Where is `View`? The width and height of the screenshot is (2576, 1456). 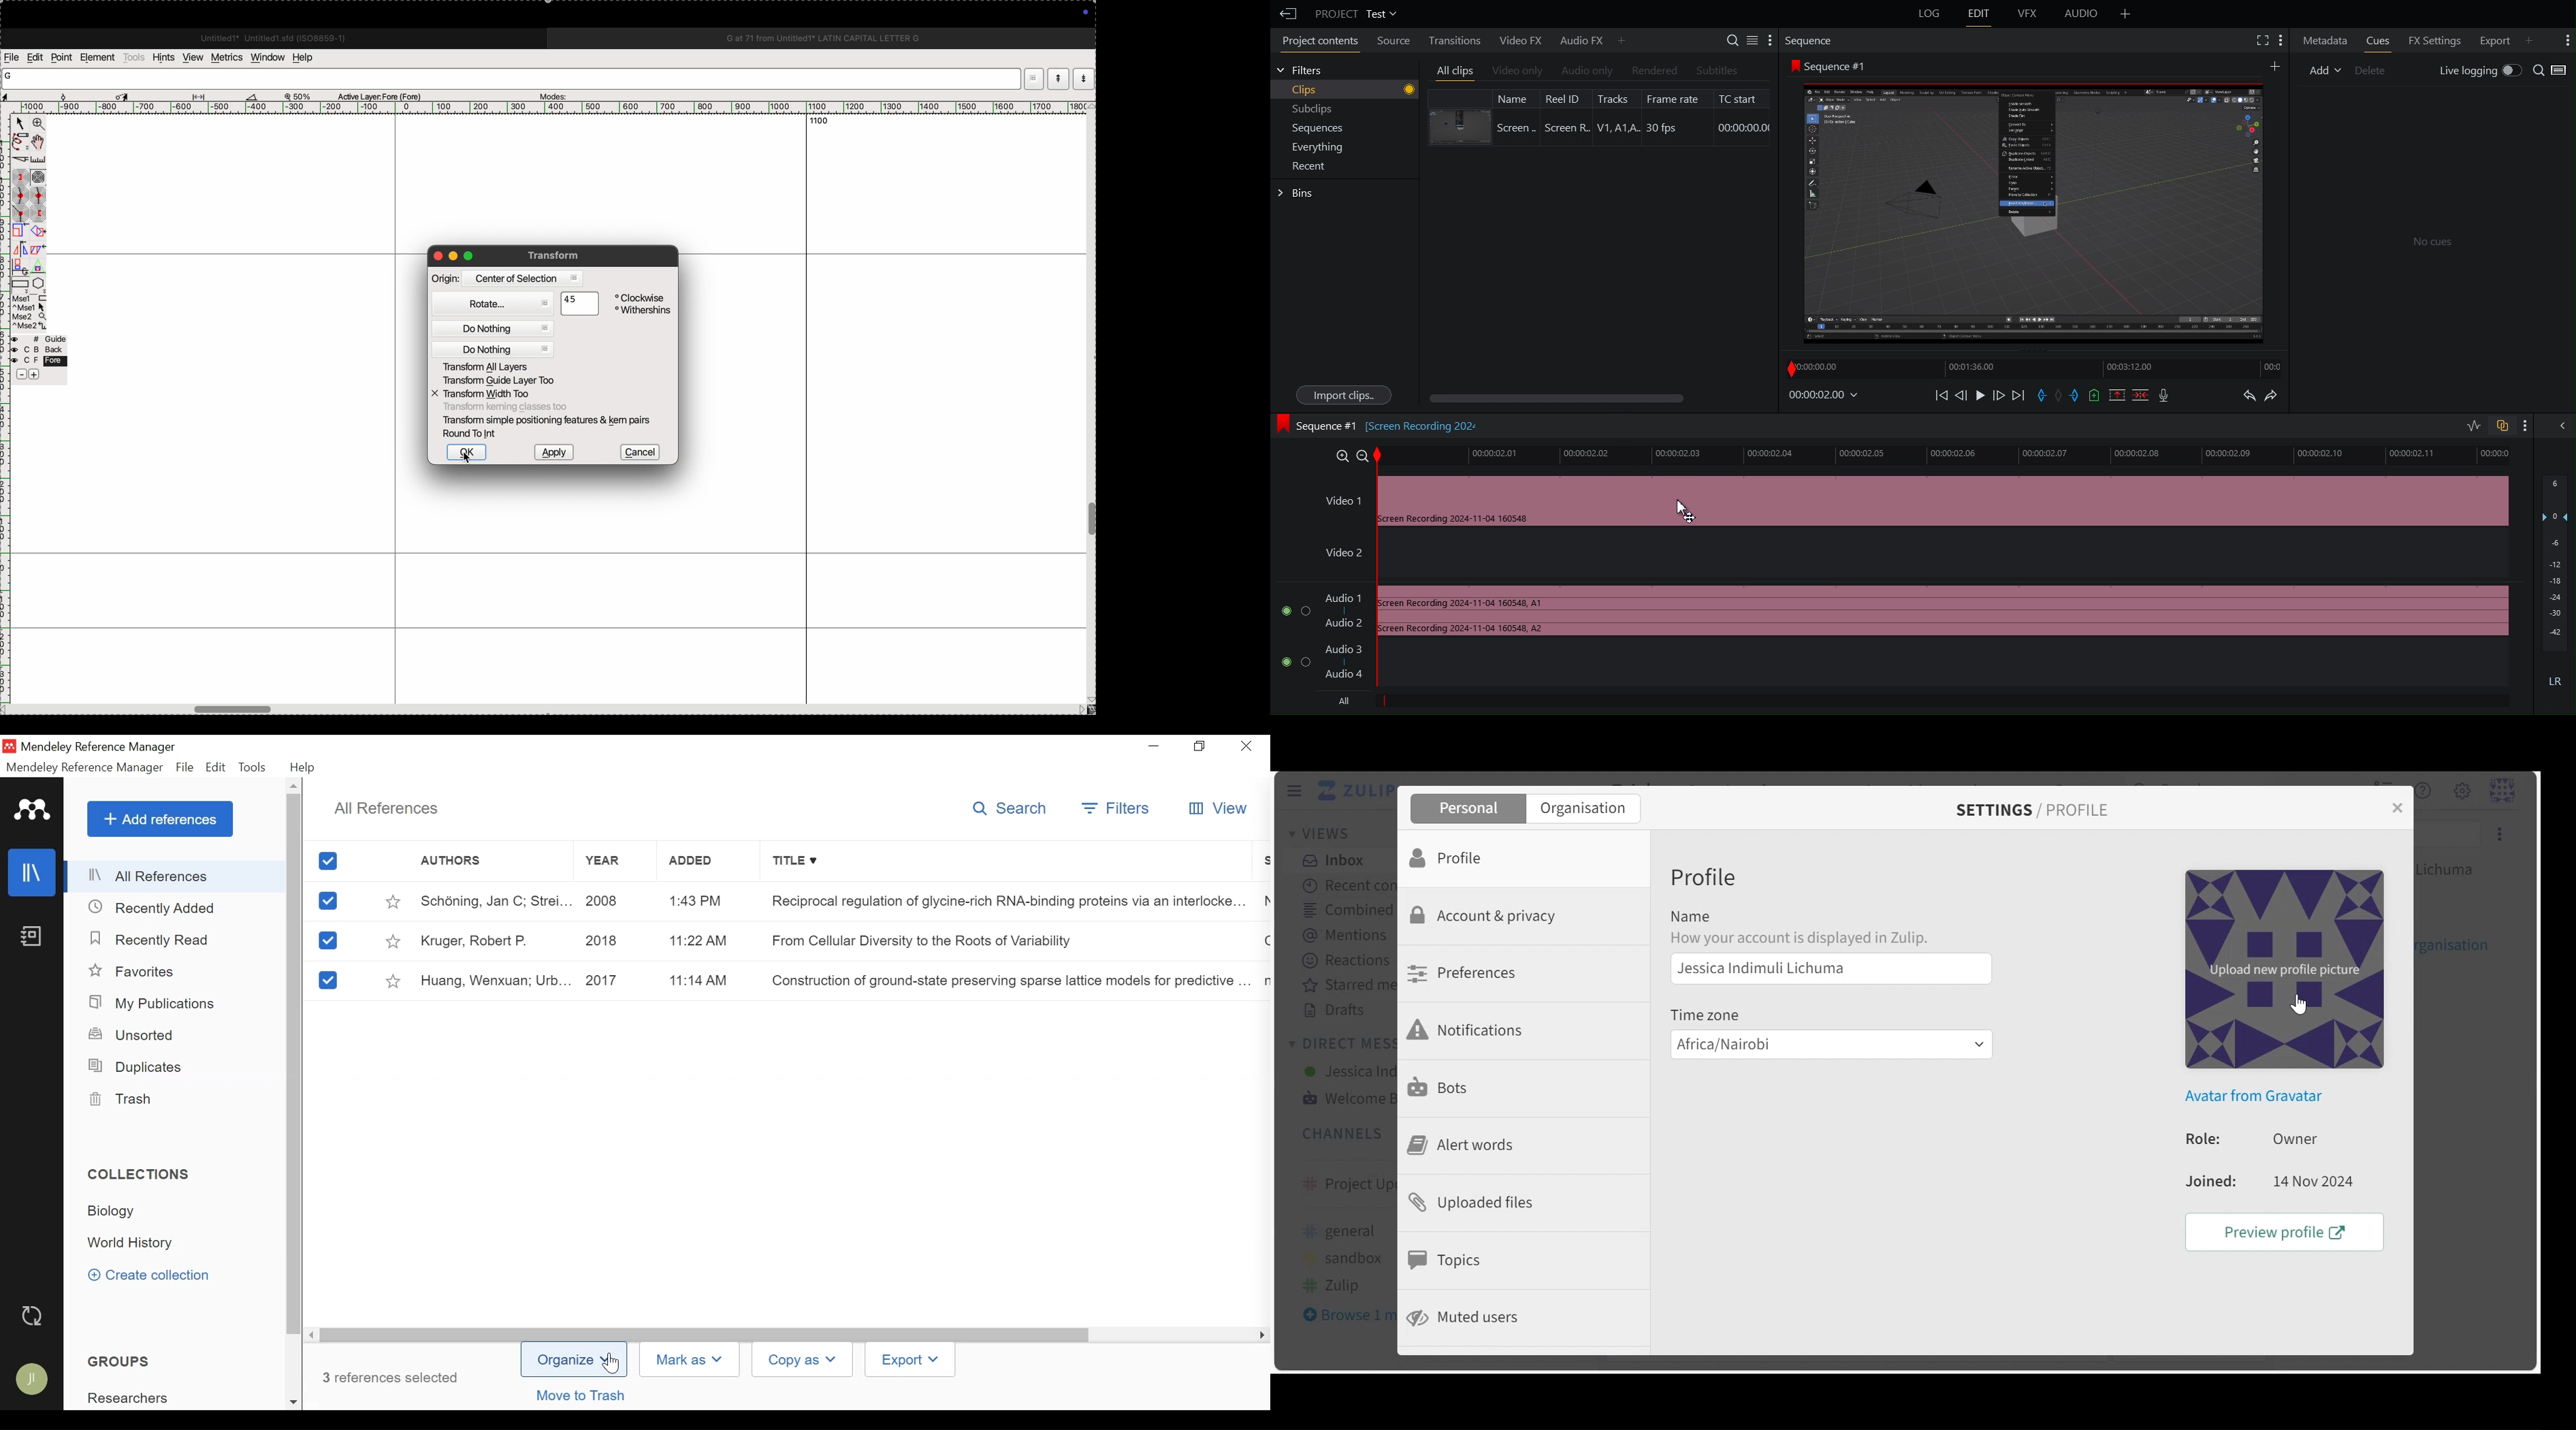
View is located at coordinates (1216, 810).